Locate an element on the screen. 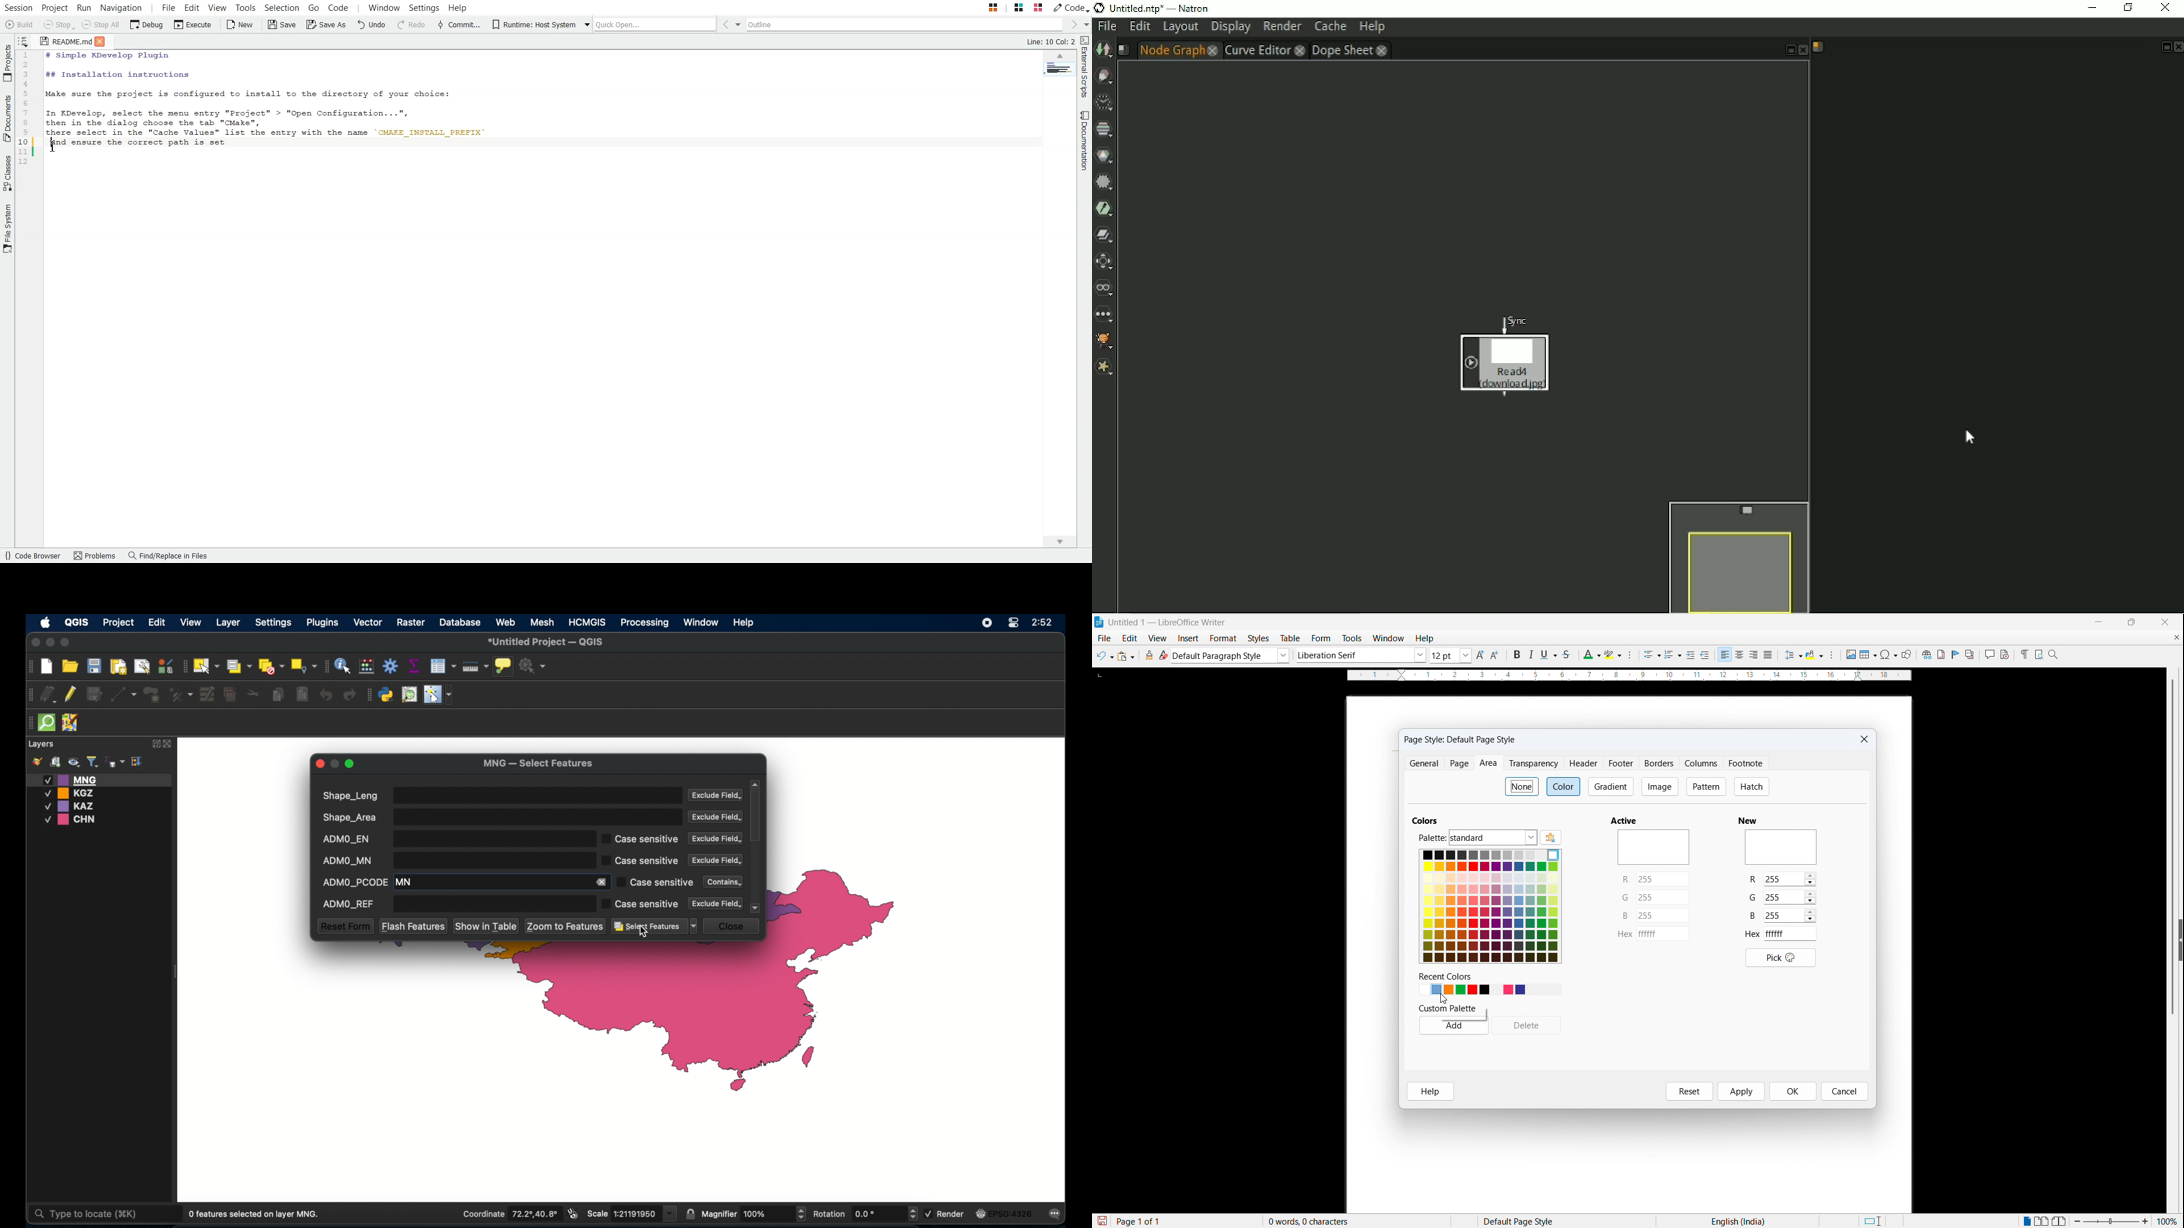  set R is located at coordinates (1663, 879).